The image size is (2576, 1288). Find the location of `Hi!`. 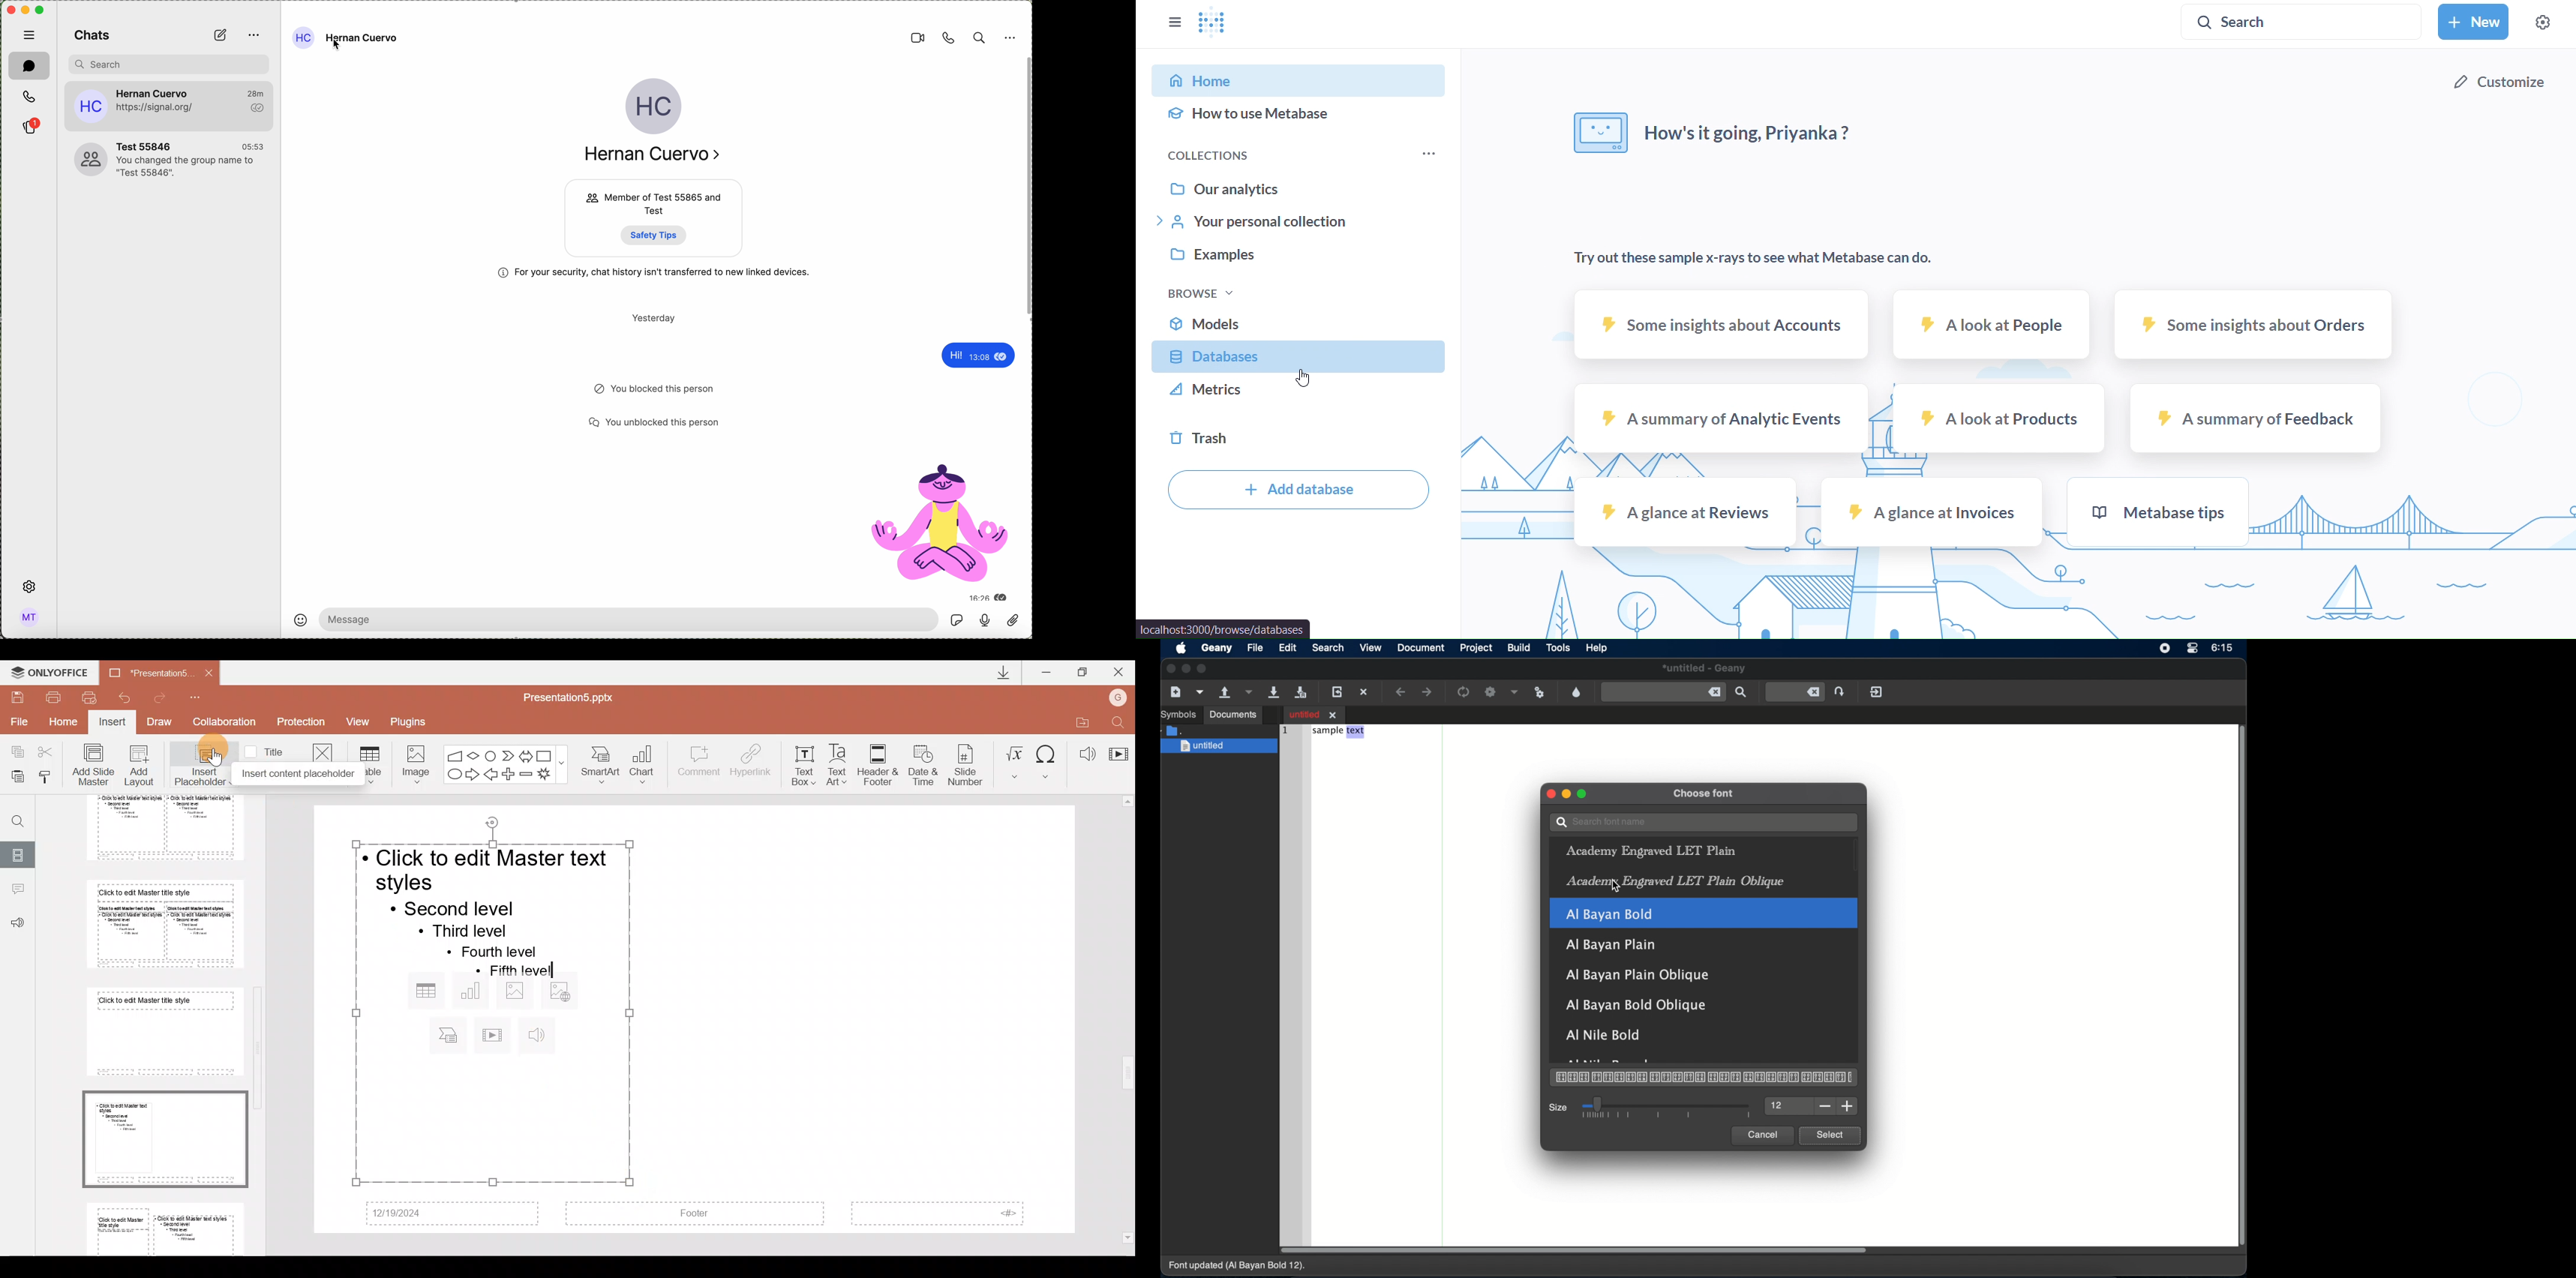

Hi! is located at coordinates (951, 356).